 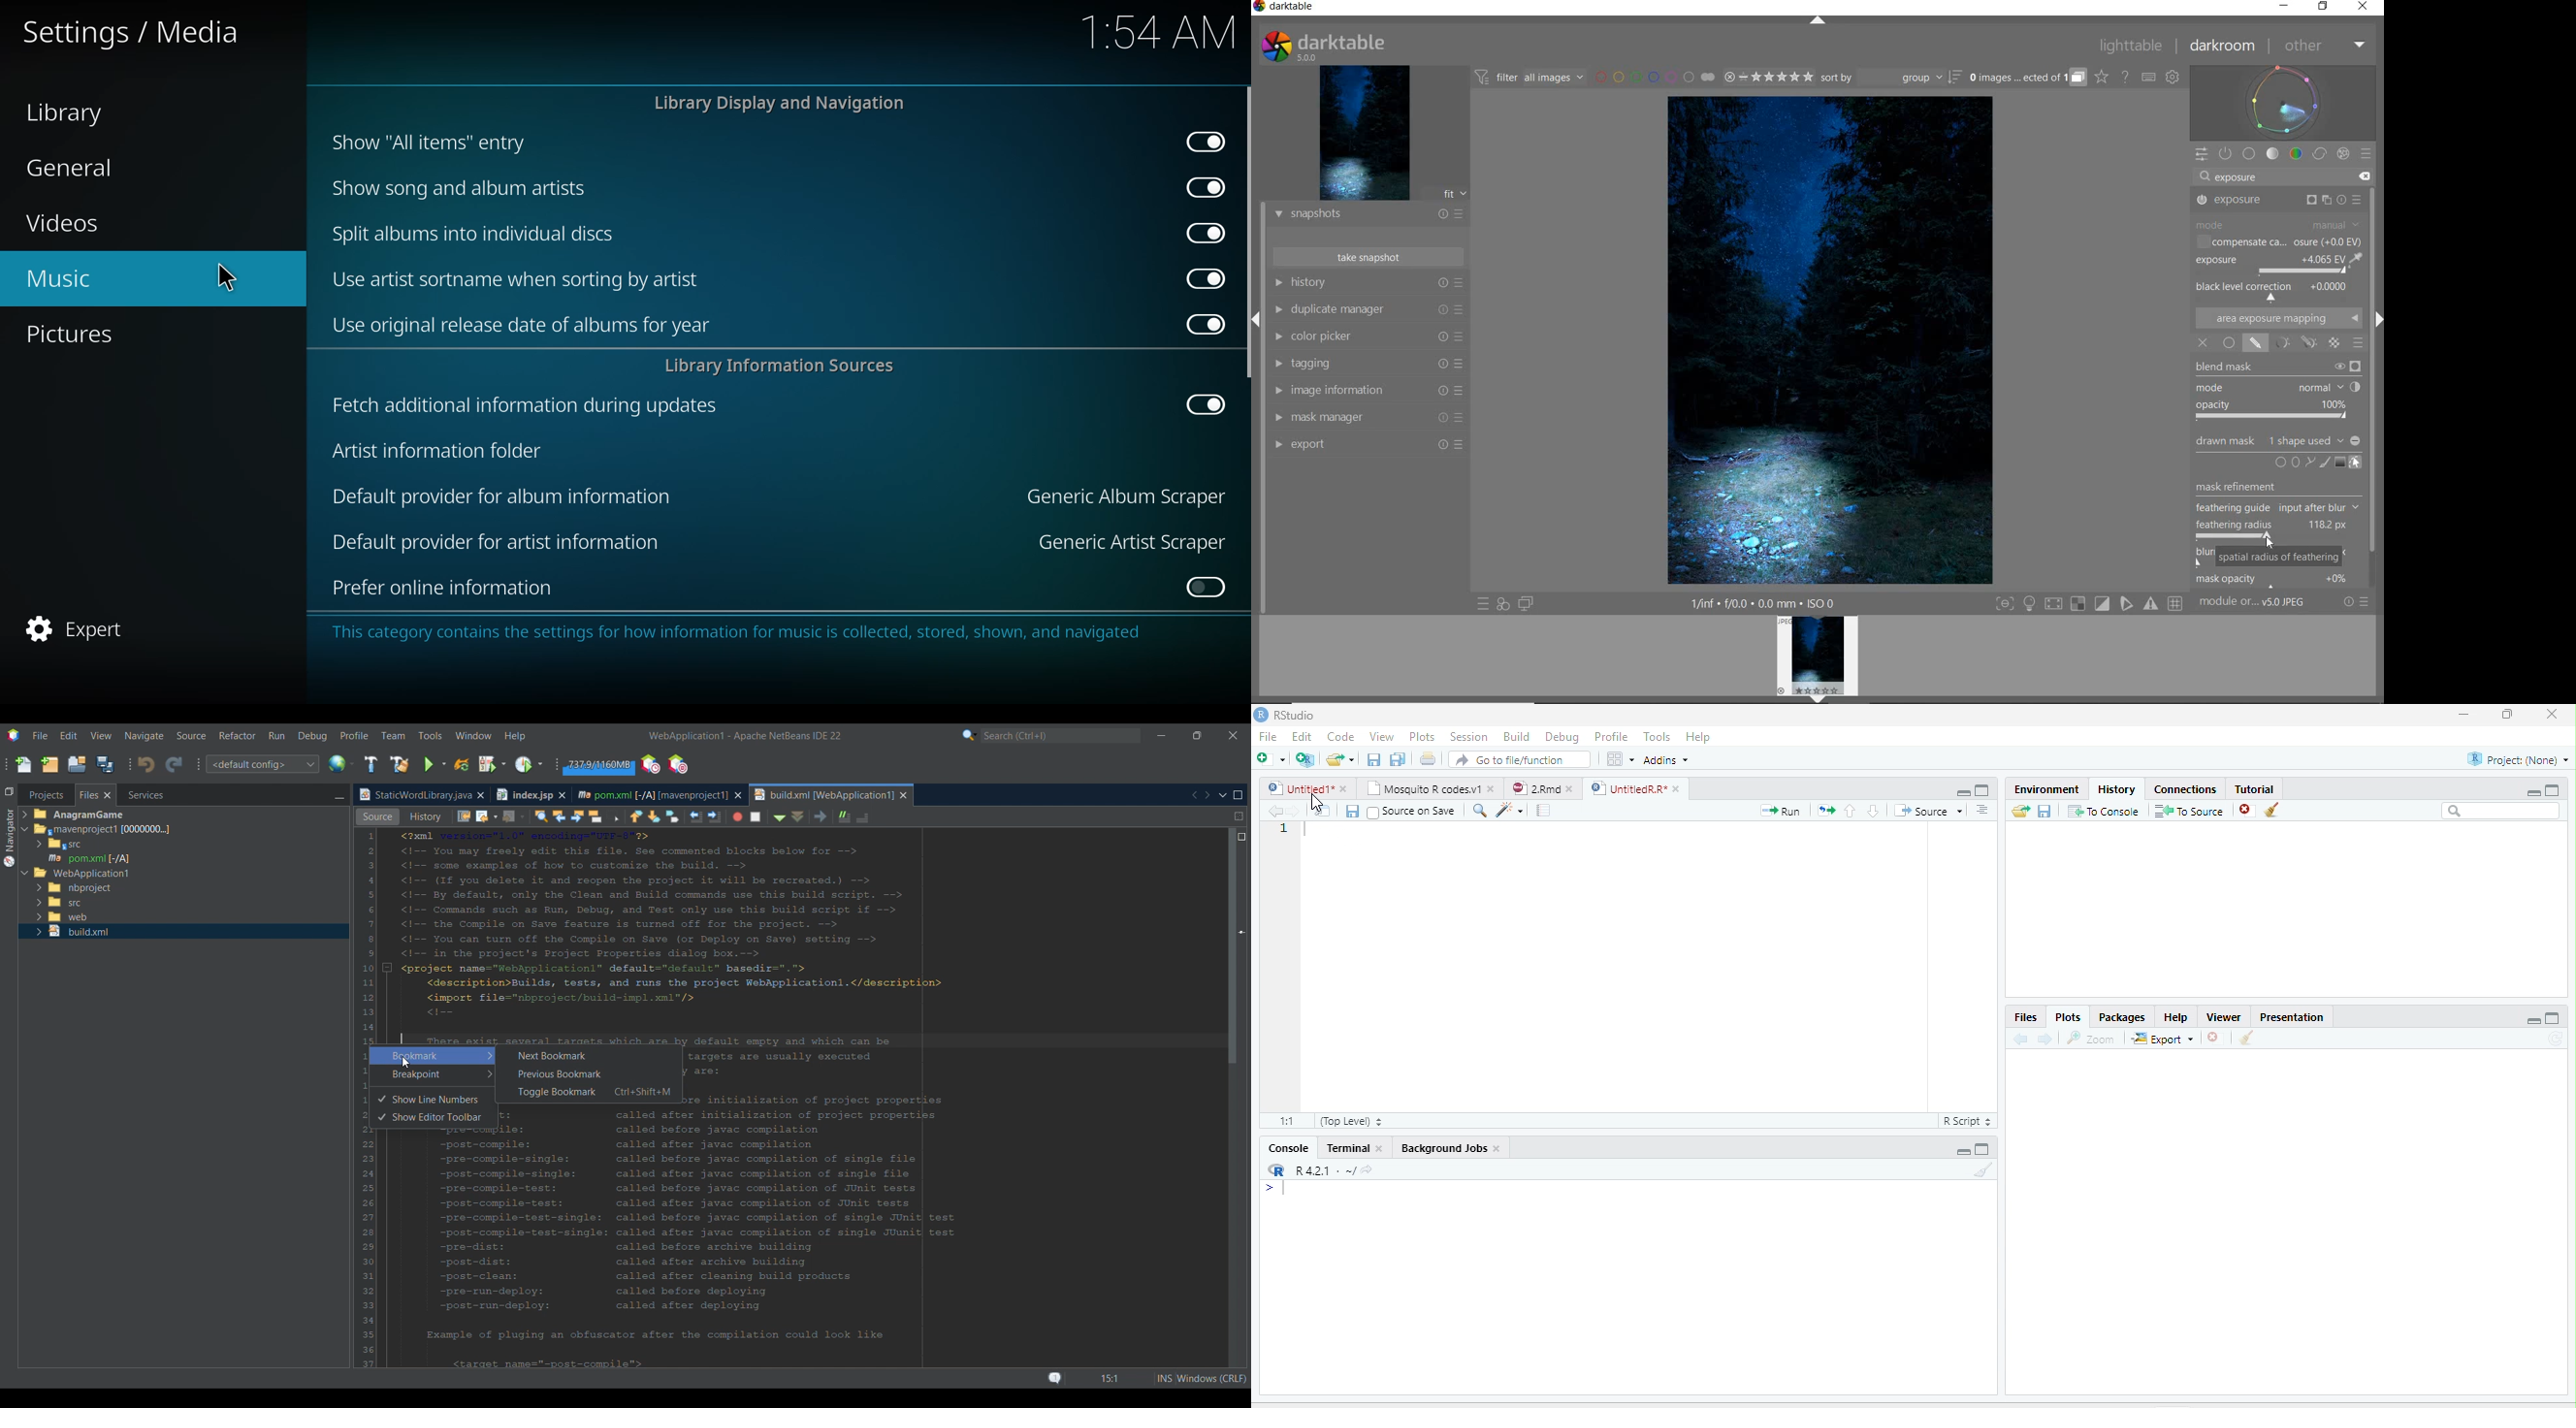 What do you see at coordinates (2557, 1039) in the screenshot?
I see `Refresh current plot` at bounding box center [2557, 1039].